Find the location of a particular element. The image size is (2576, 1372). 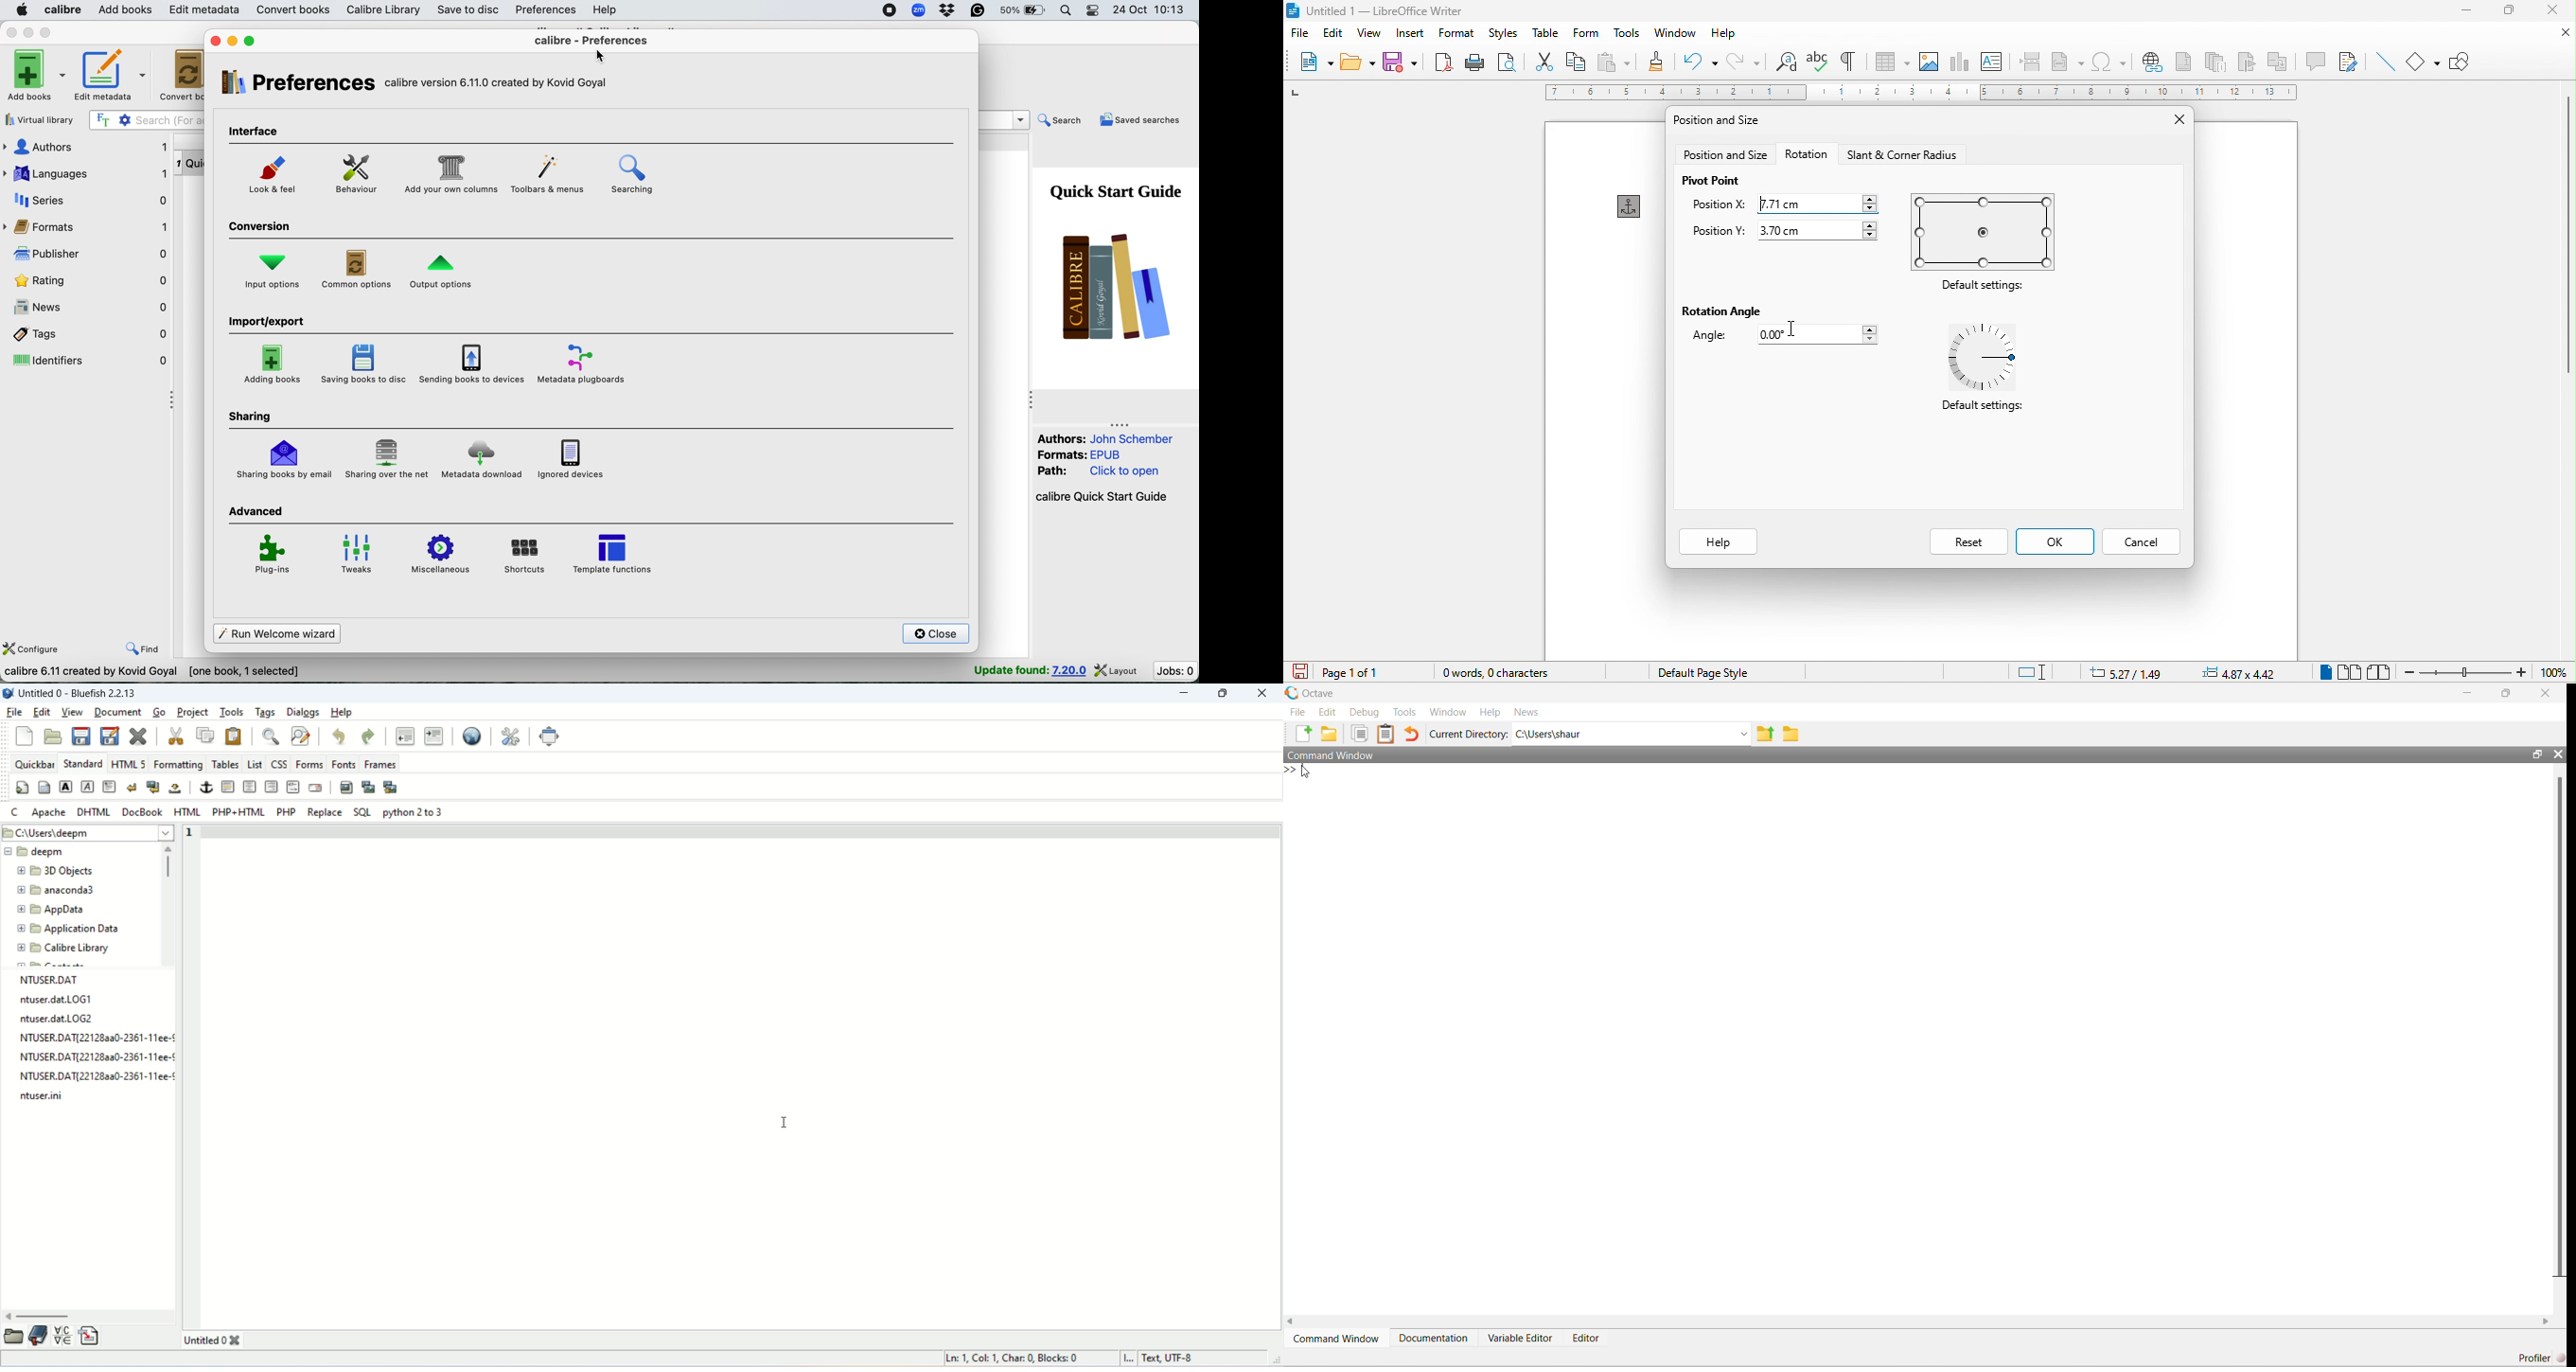

collapse is located at coordinates (1122, 424).